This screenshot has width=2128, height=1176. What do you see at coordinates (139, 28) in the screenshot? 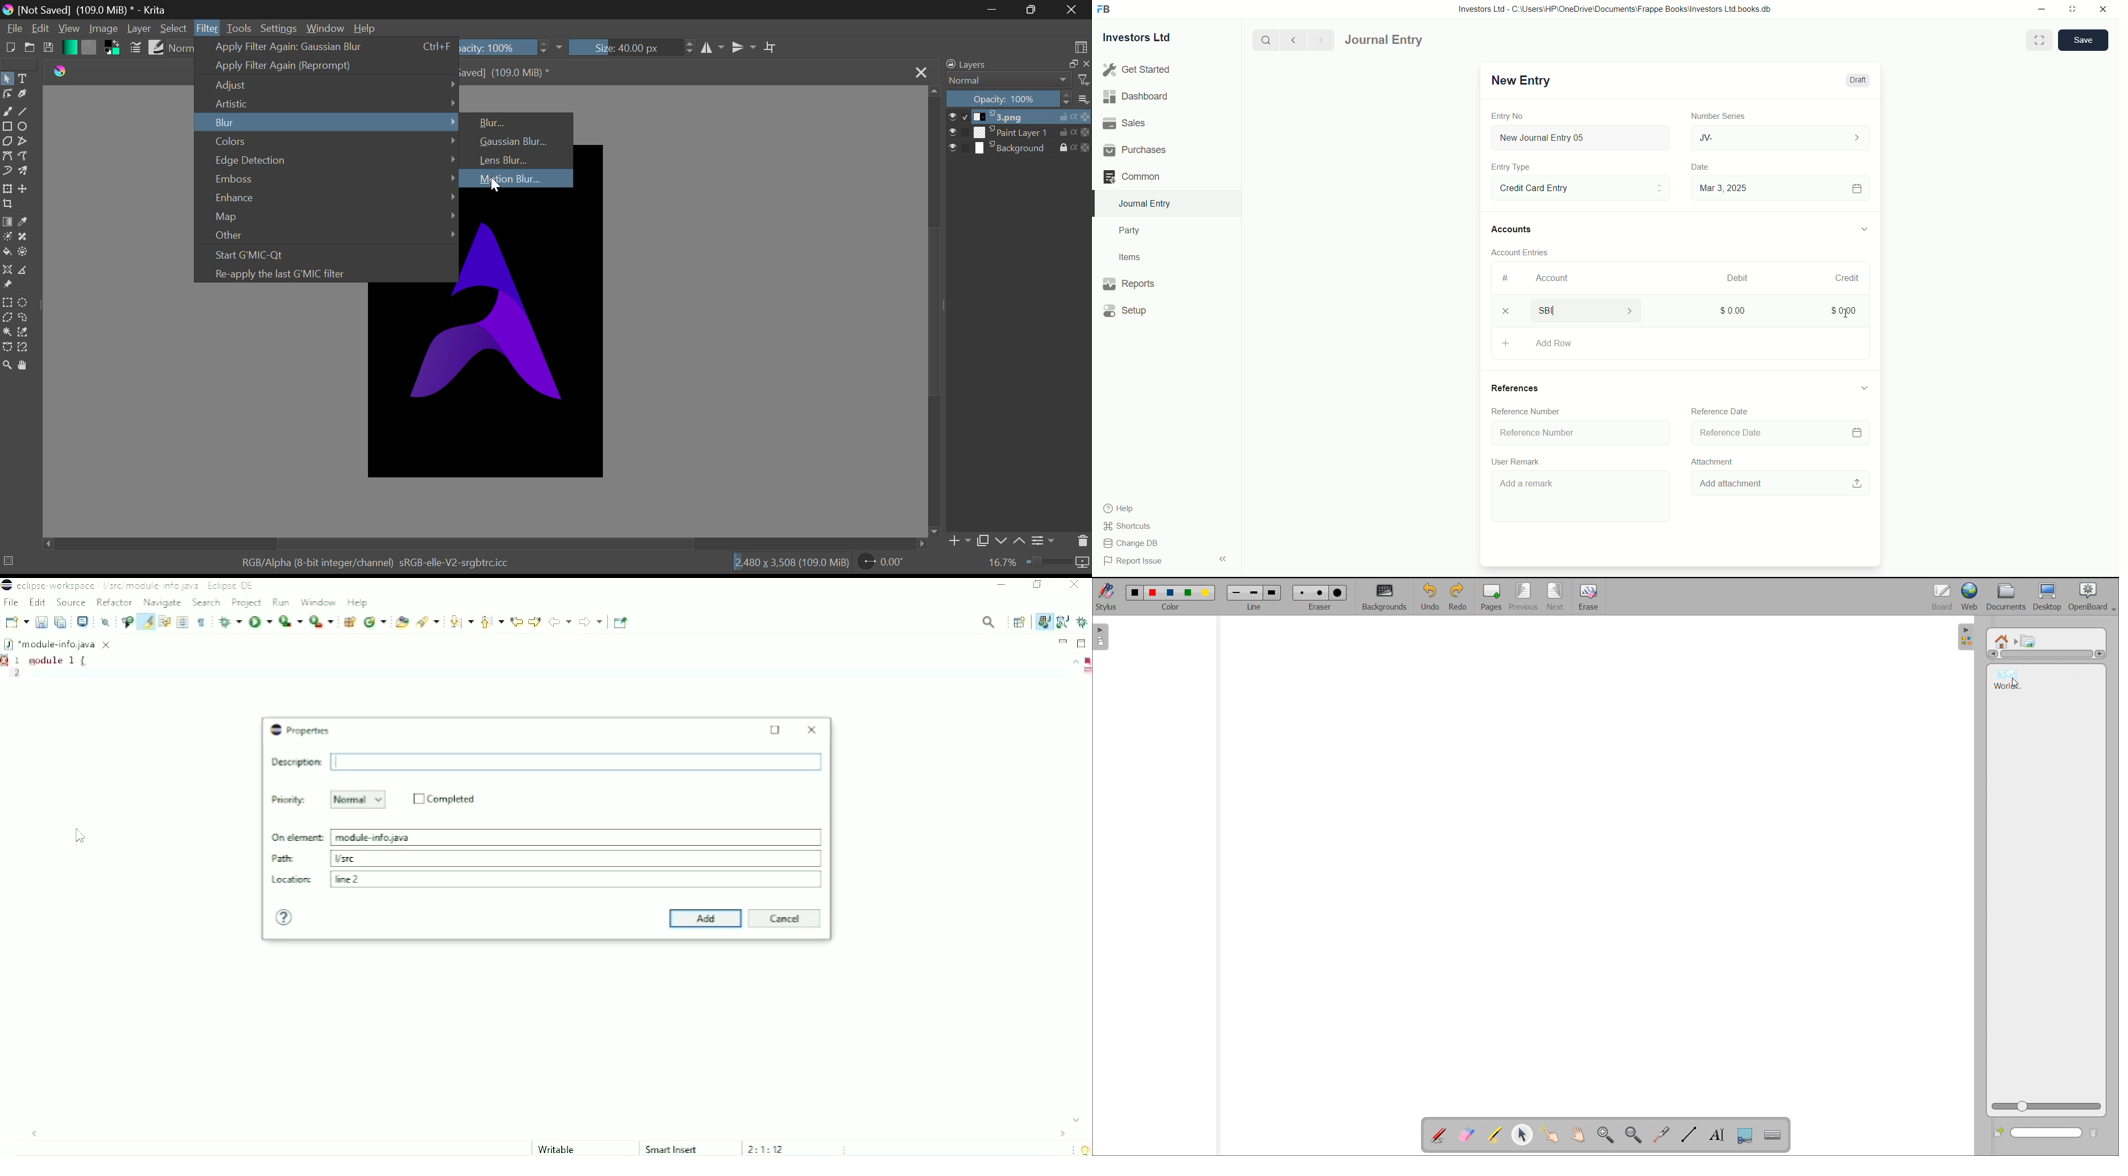
I see `Layer` at bounding box center [139, 28].